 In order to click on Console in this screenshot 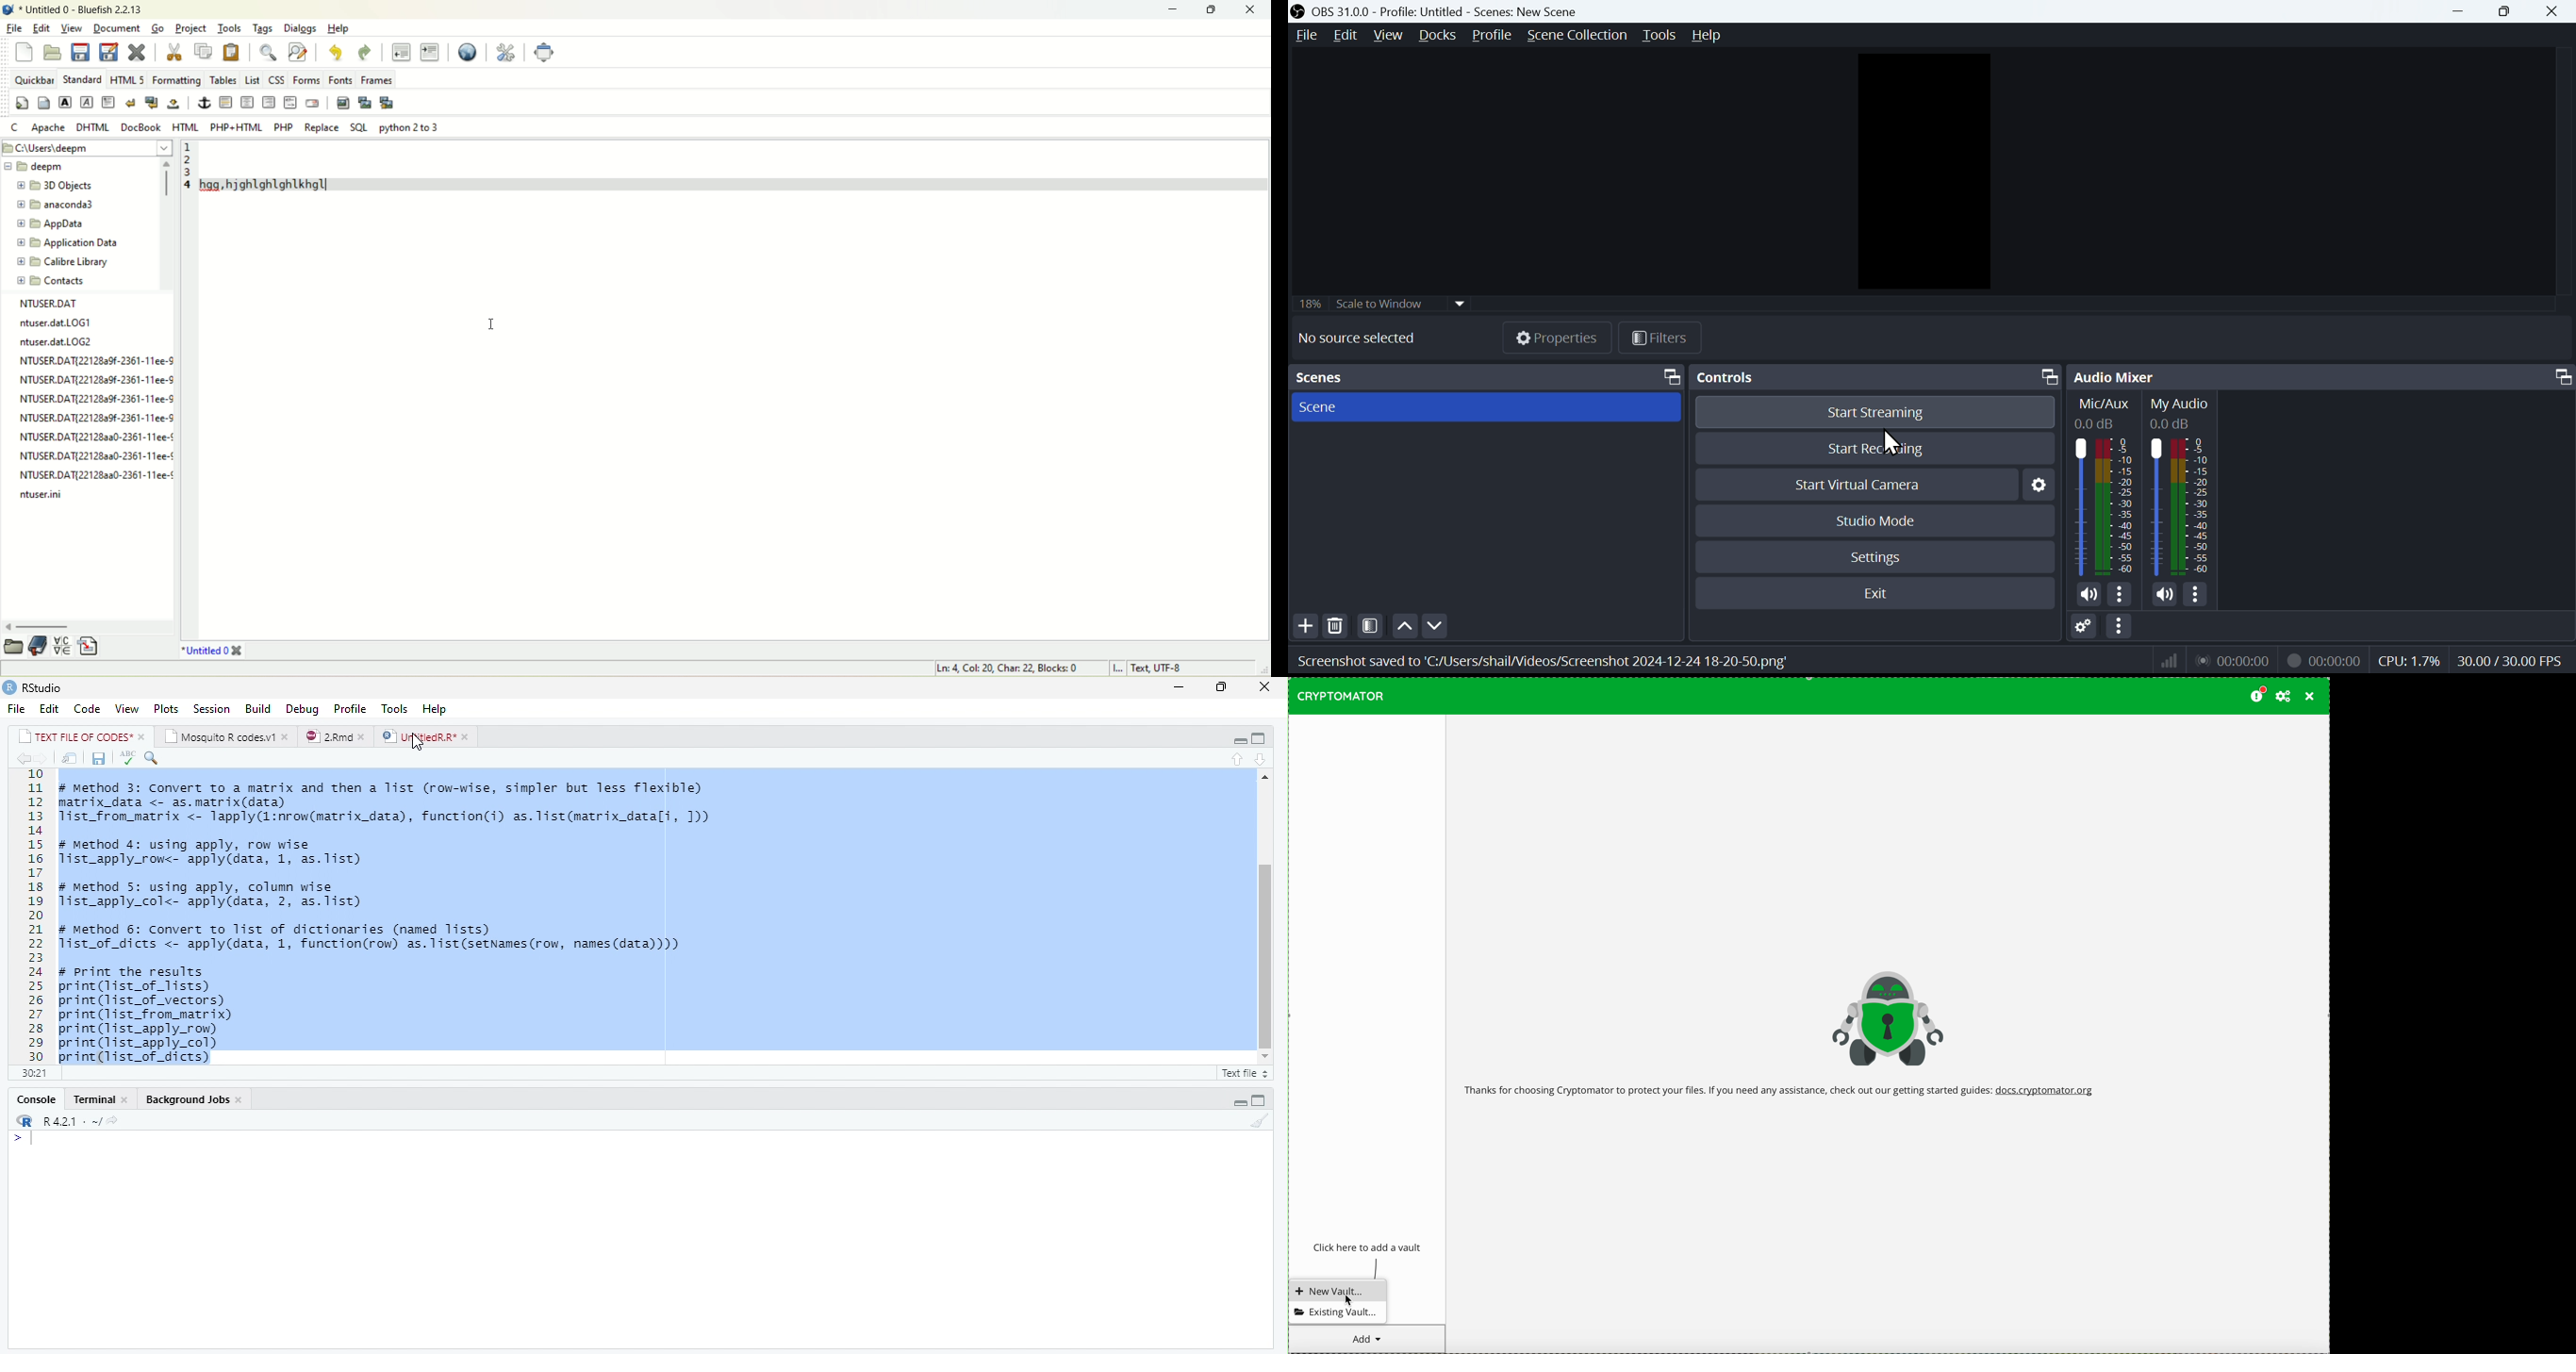, I will do `click(98, 1099)`.